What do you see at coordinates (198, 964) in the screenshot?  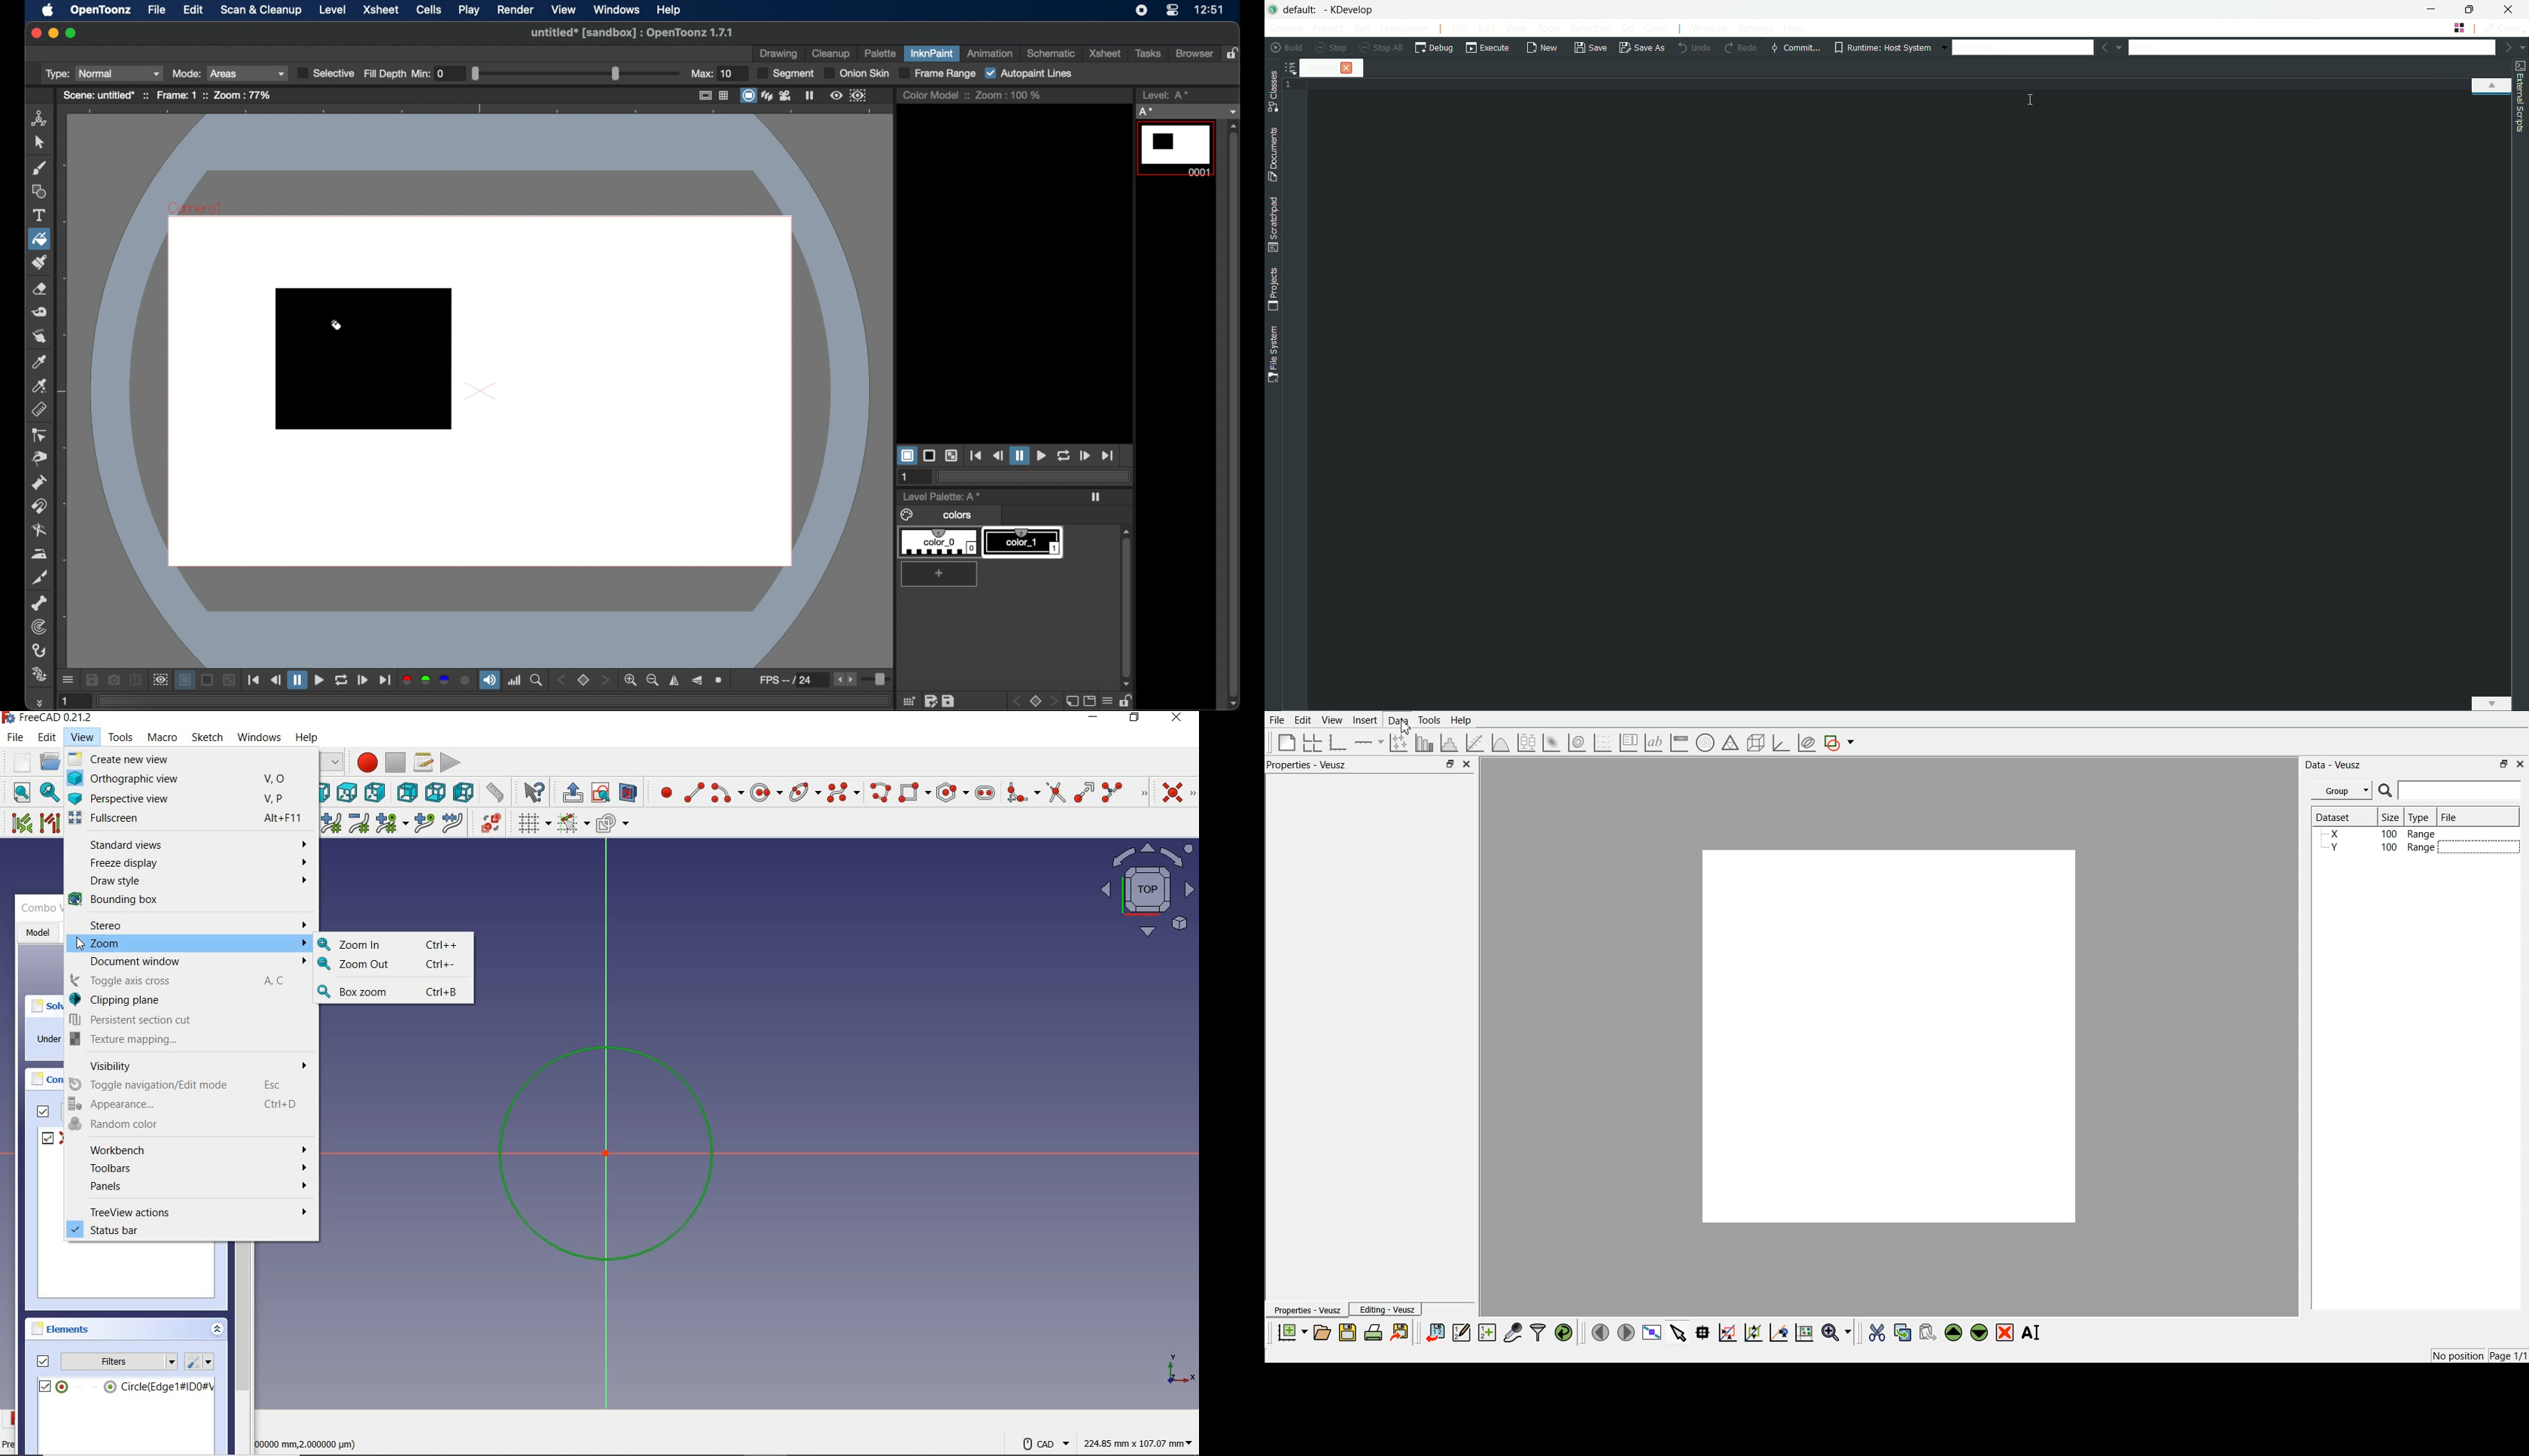 I see `Document window` at bounding box center [198, 964].